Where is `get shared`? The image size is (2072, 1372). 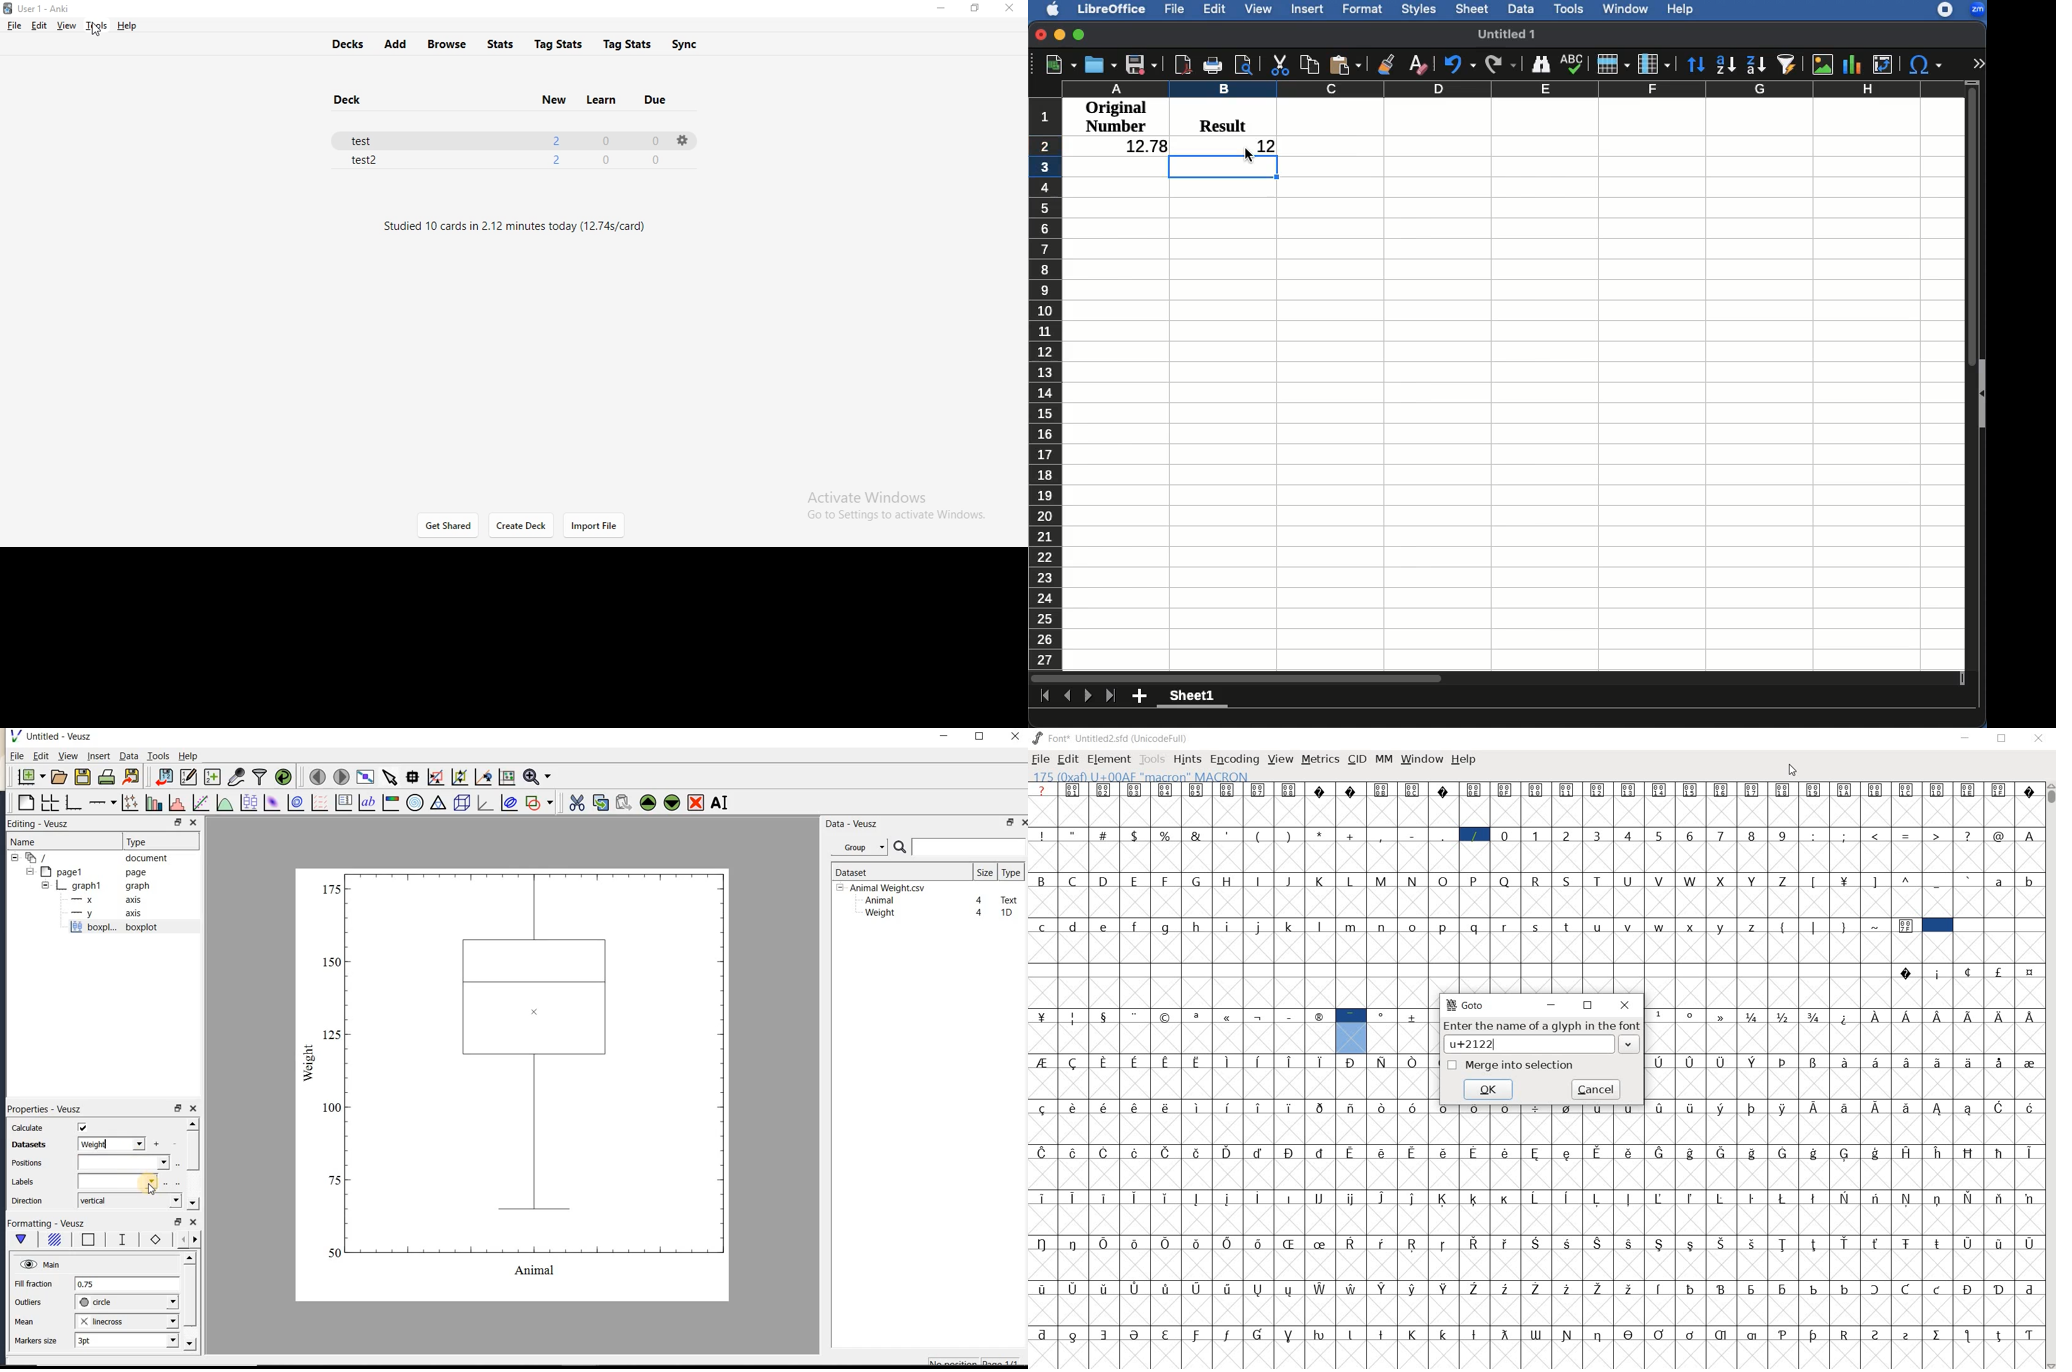 get shared is located at coordinates (449, 527).